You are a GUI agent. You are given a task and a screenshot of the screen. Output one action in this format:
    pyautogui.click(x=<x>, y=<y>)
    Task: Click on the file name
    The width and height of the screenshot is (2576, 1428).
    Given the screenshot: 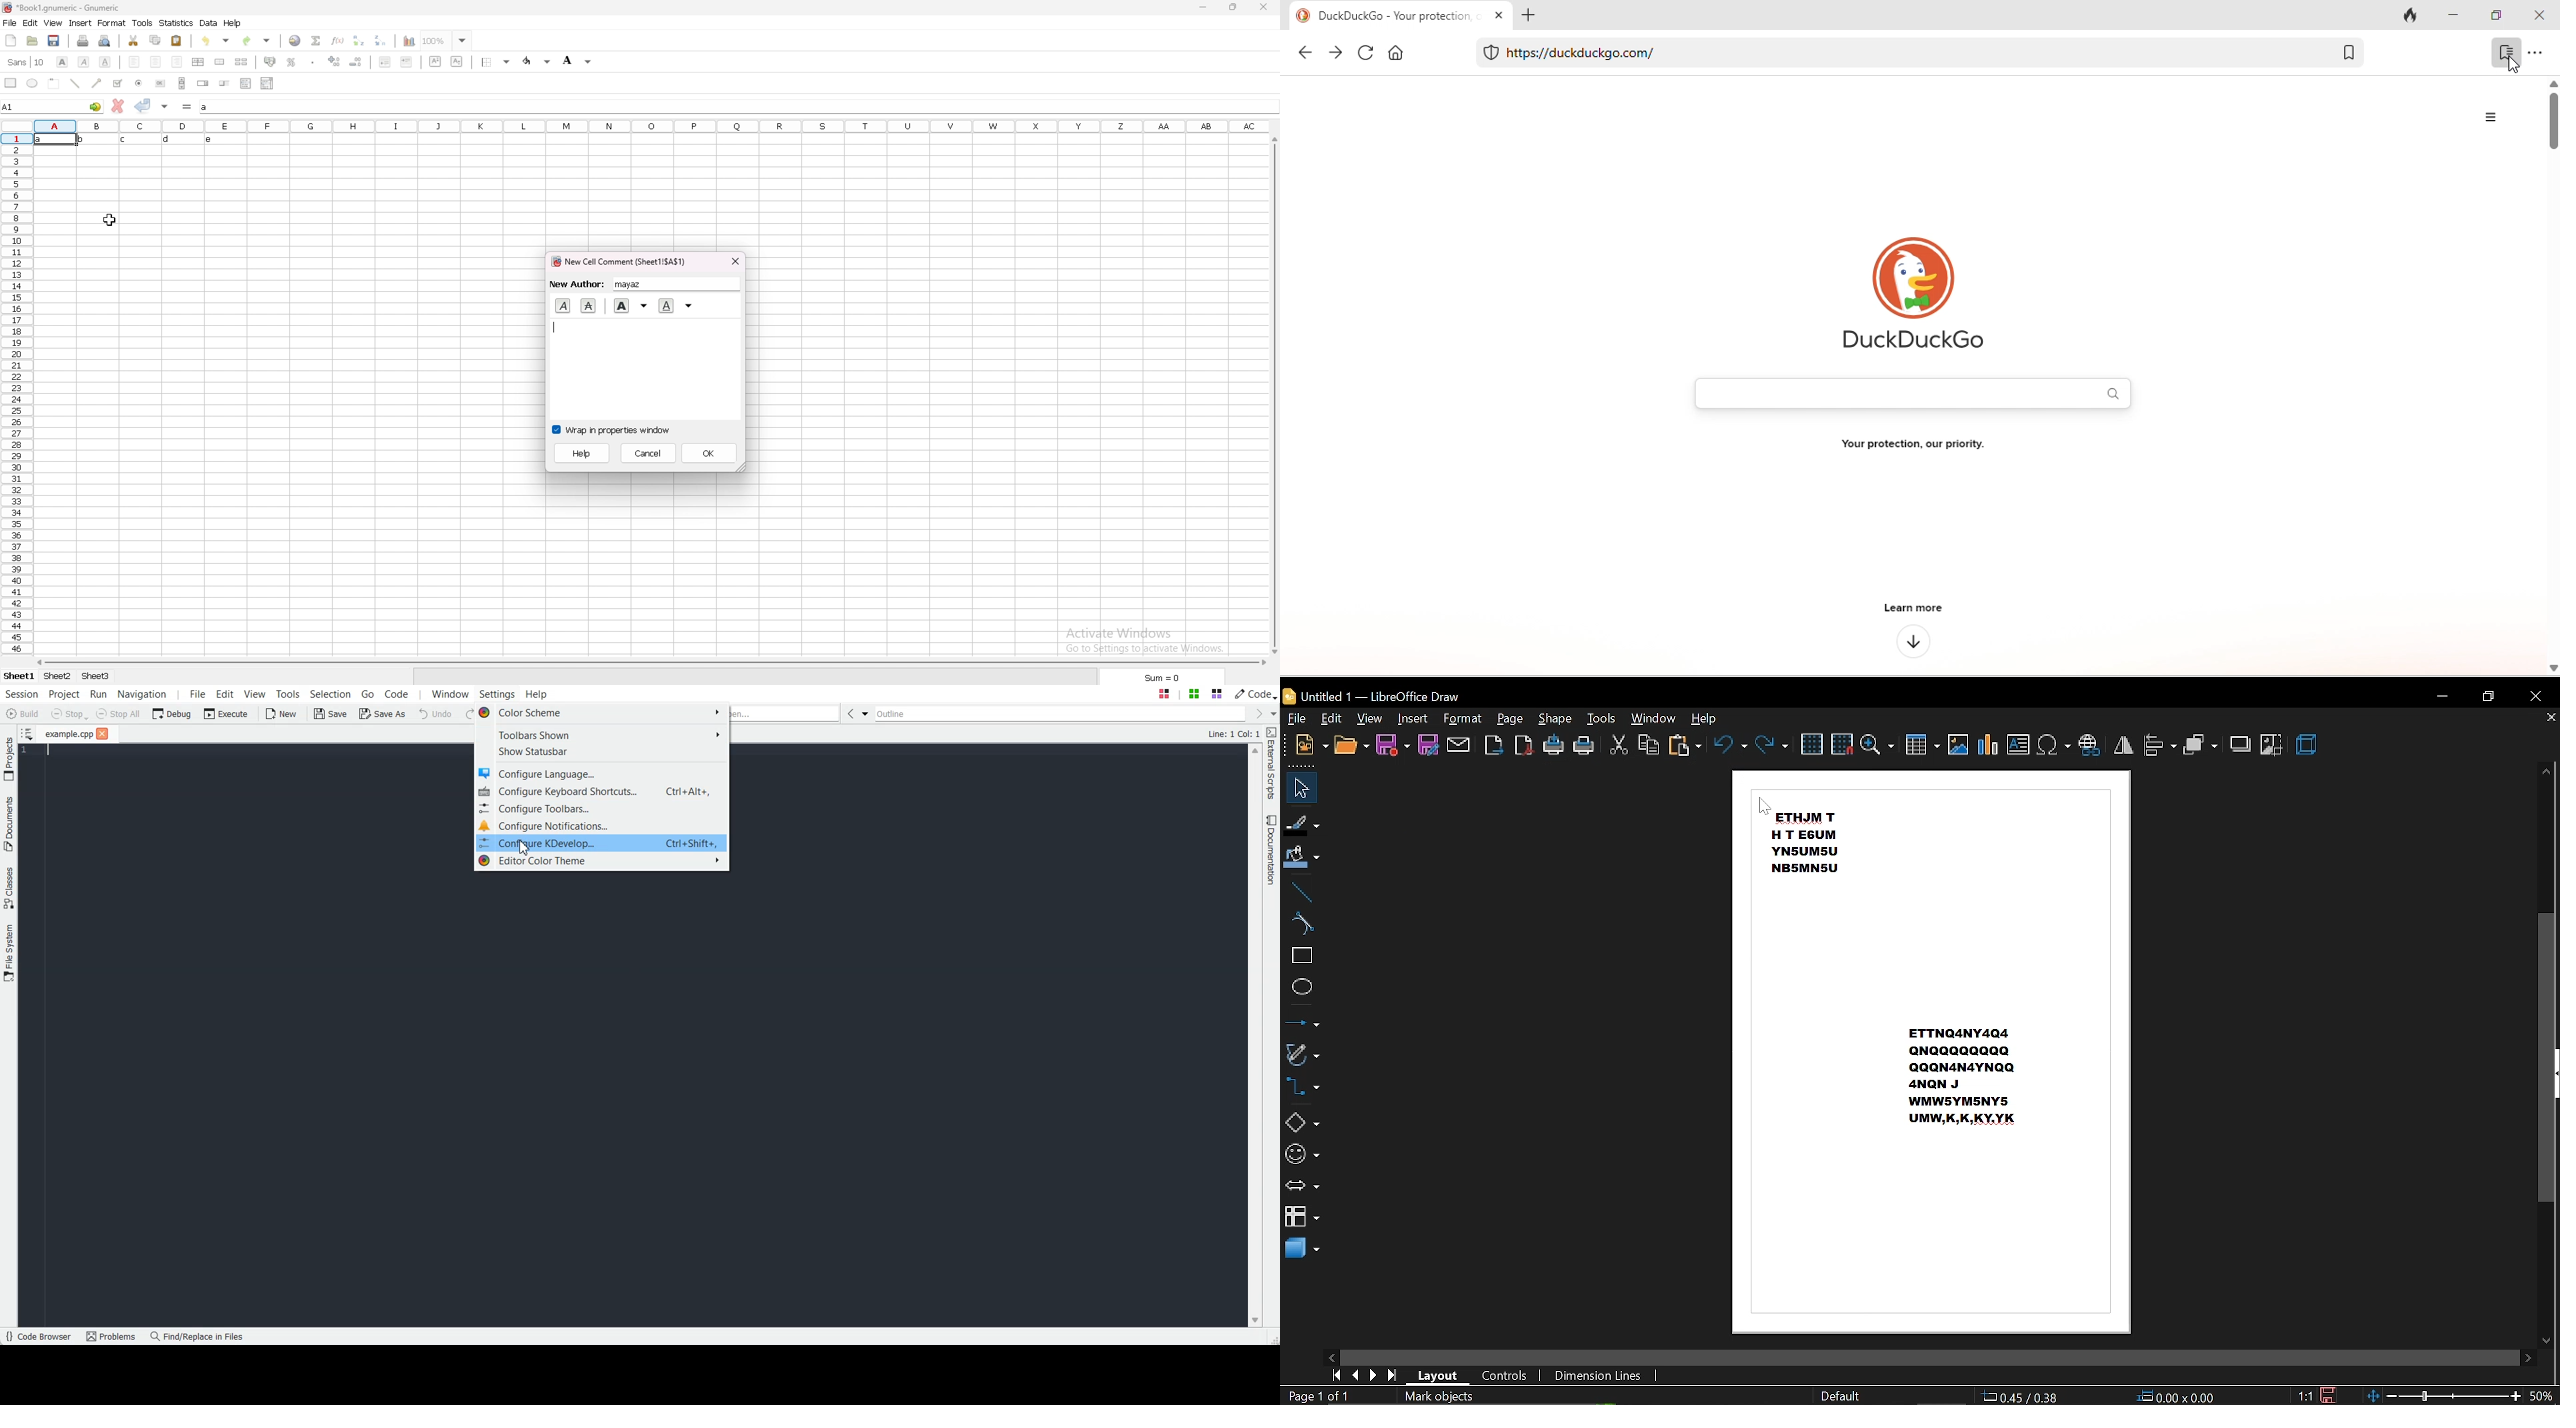 What is the action you would take?
    pyautogui.click(x=62, y=7)
    